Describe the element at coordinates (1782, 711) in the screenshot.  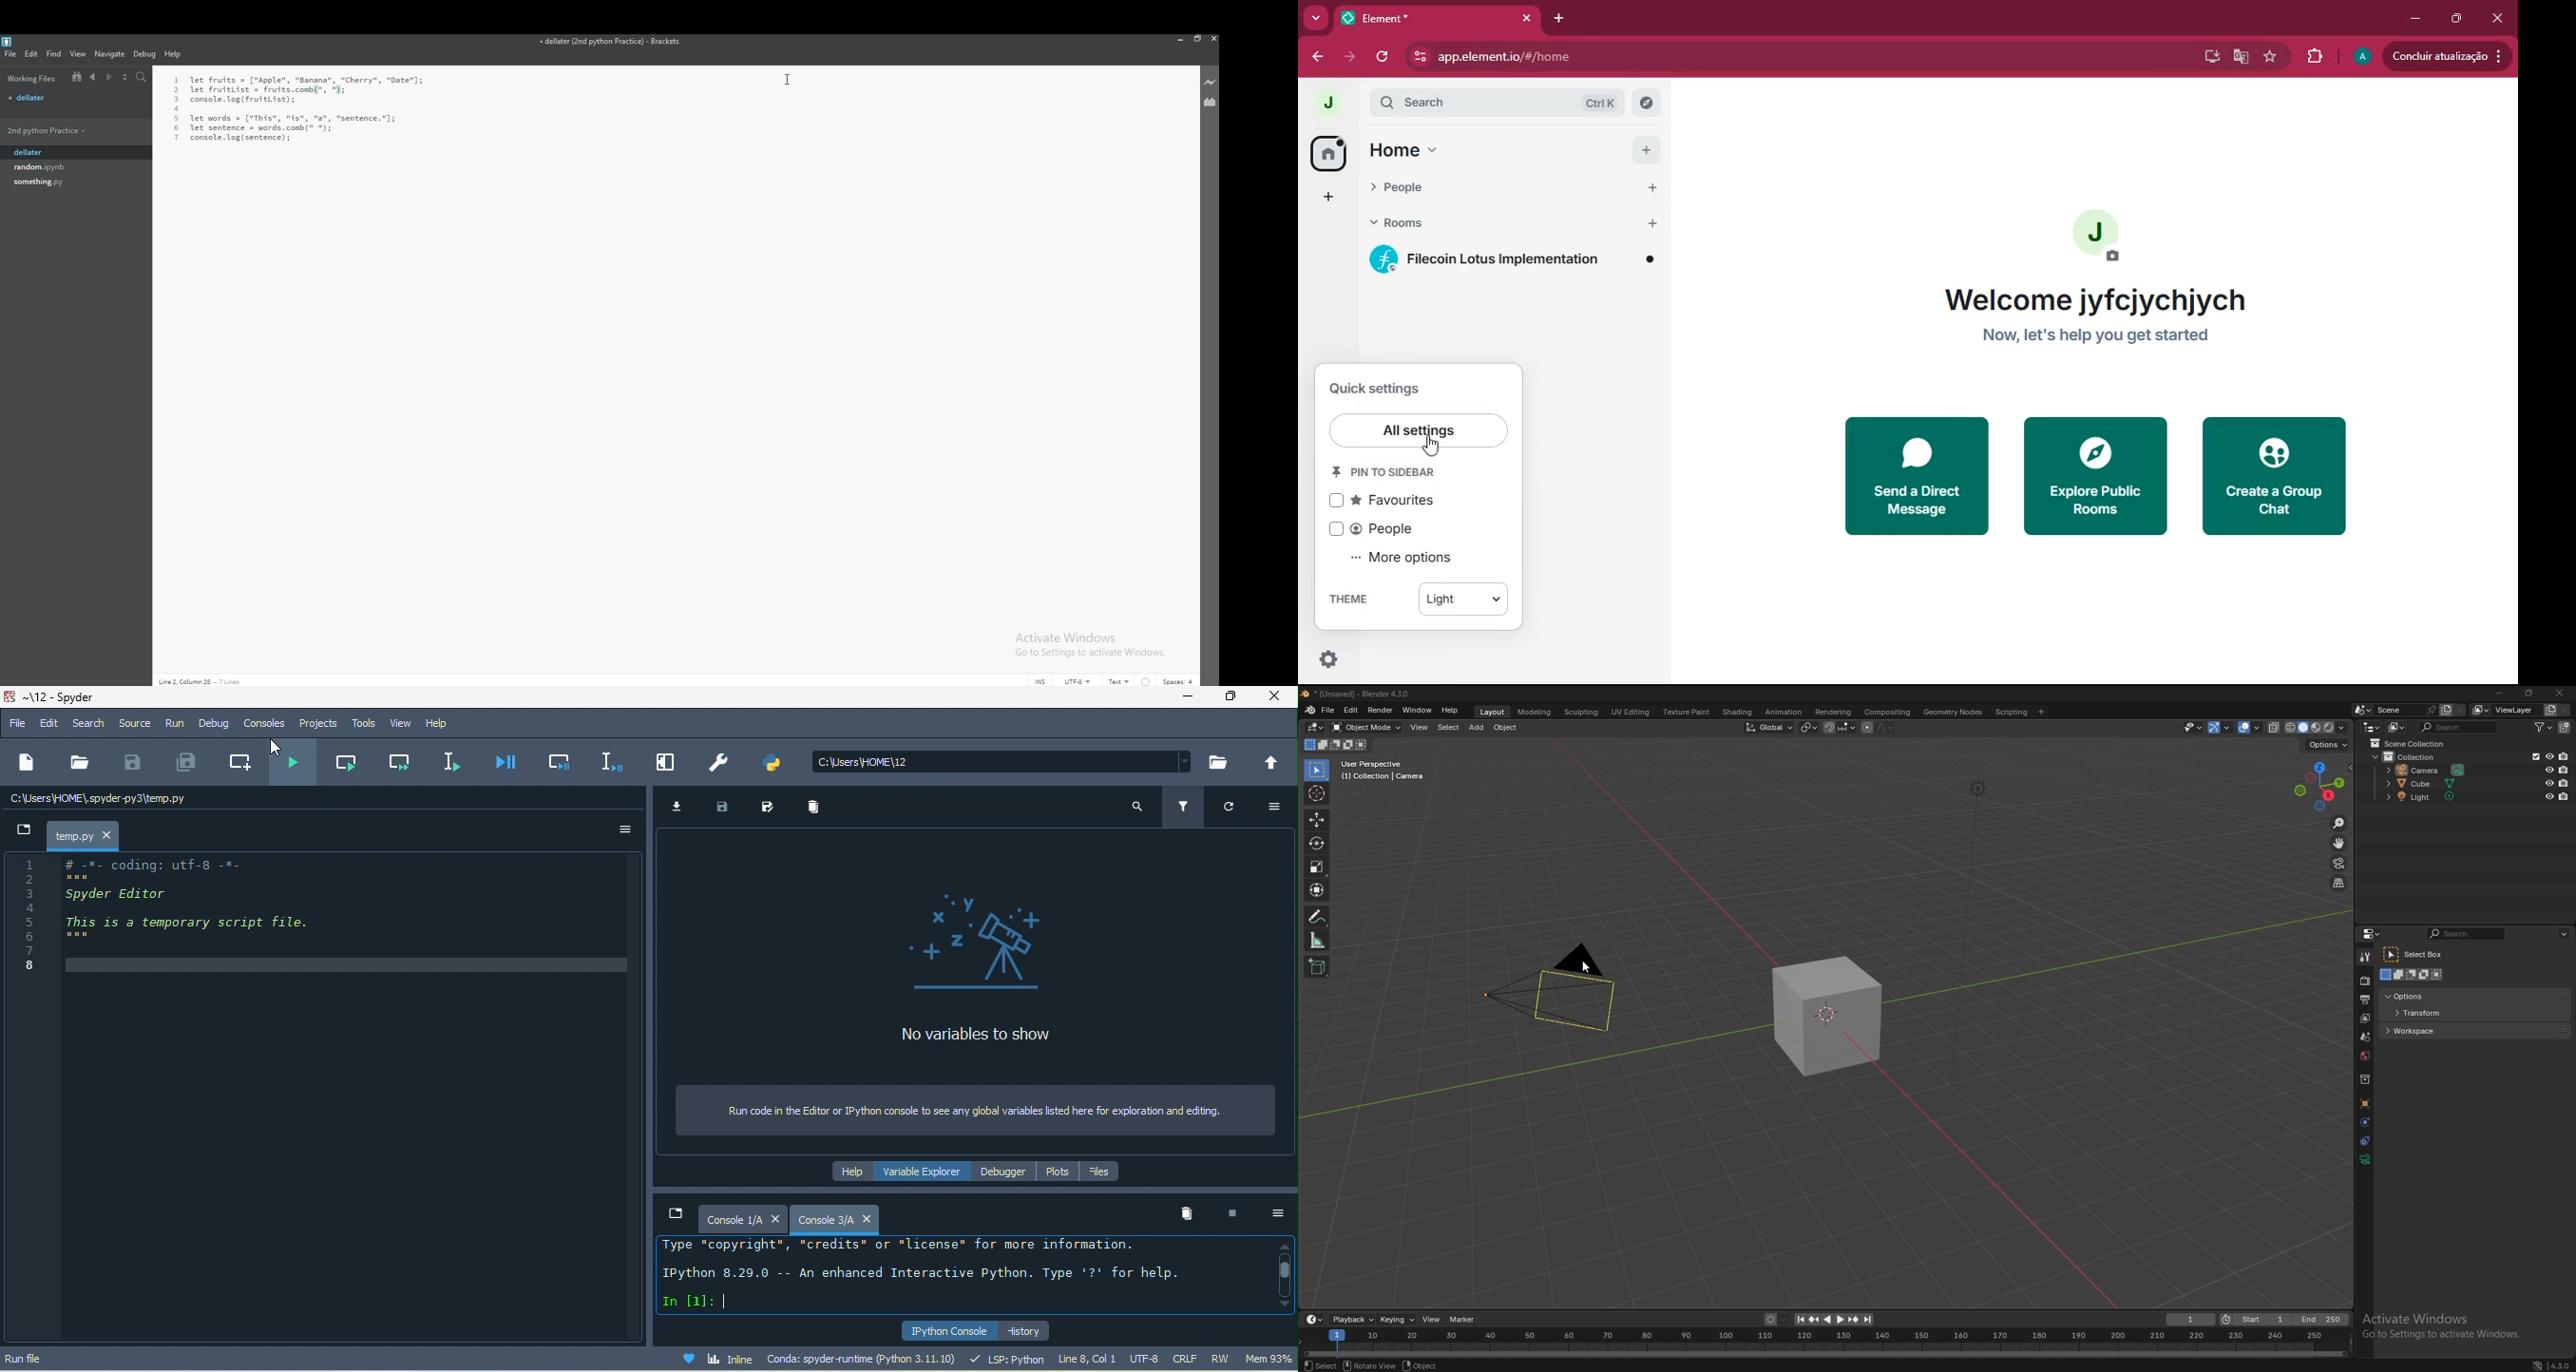
I see `animation` at that location.